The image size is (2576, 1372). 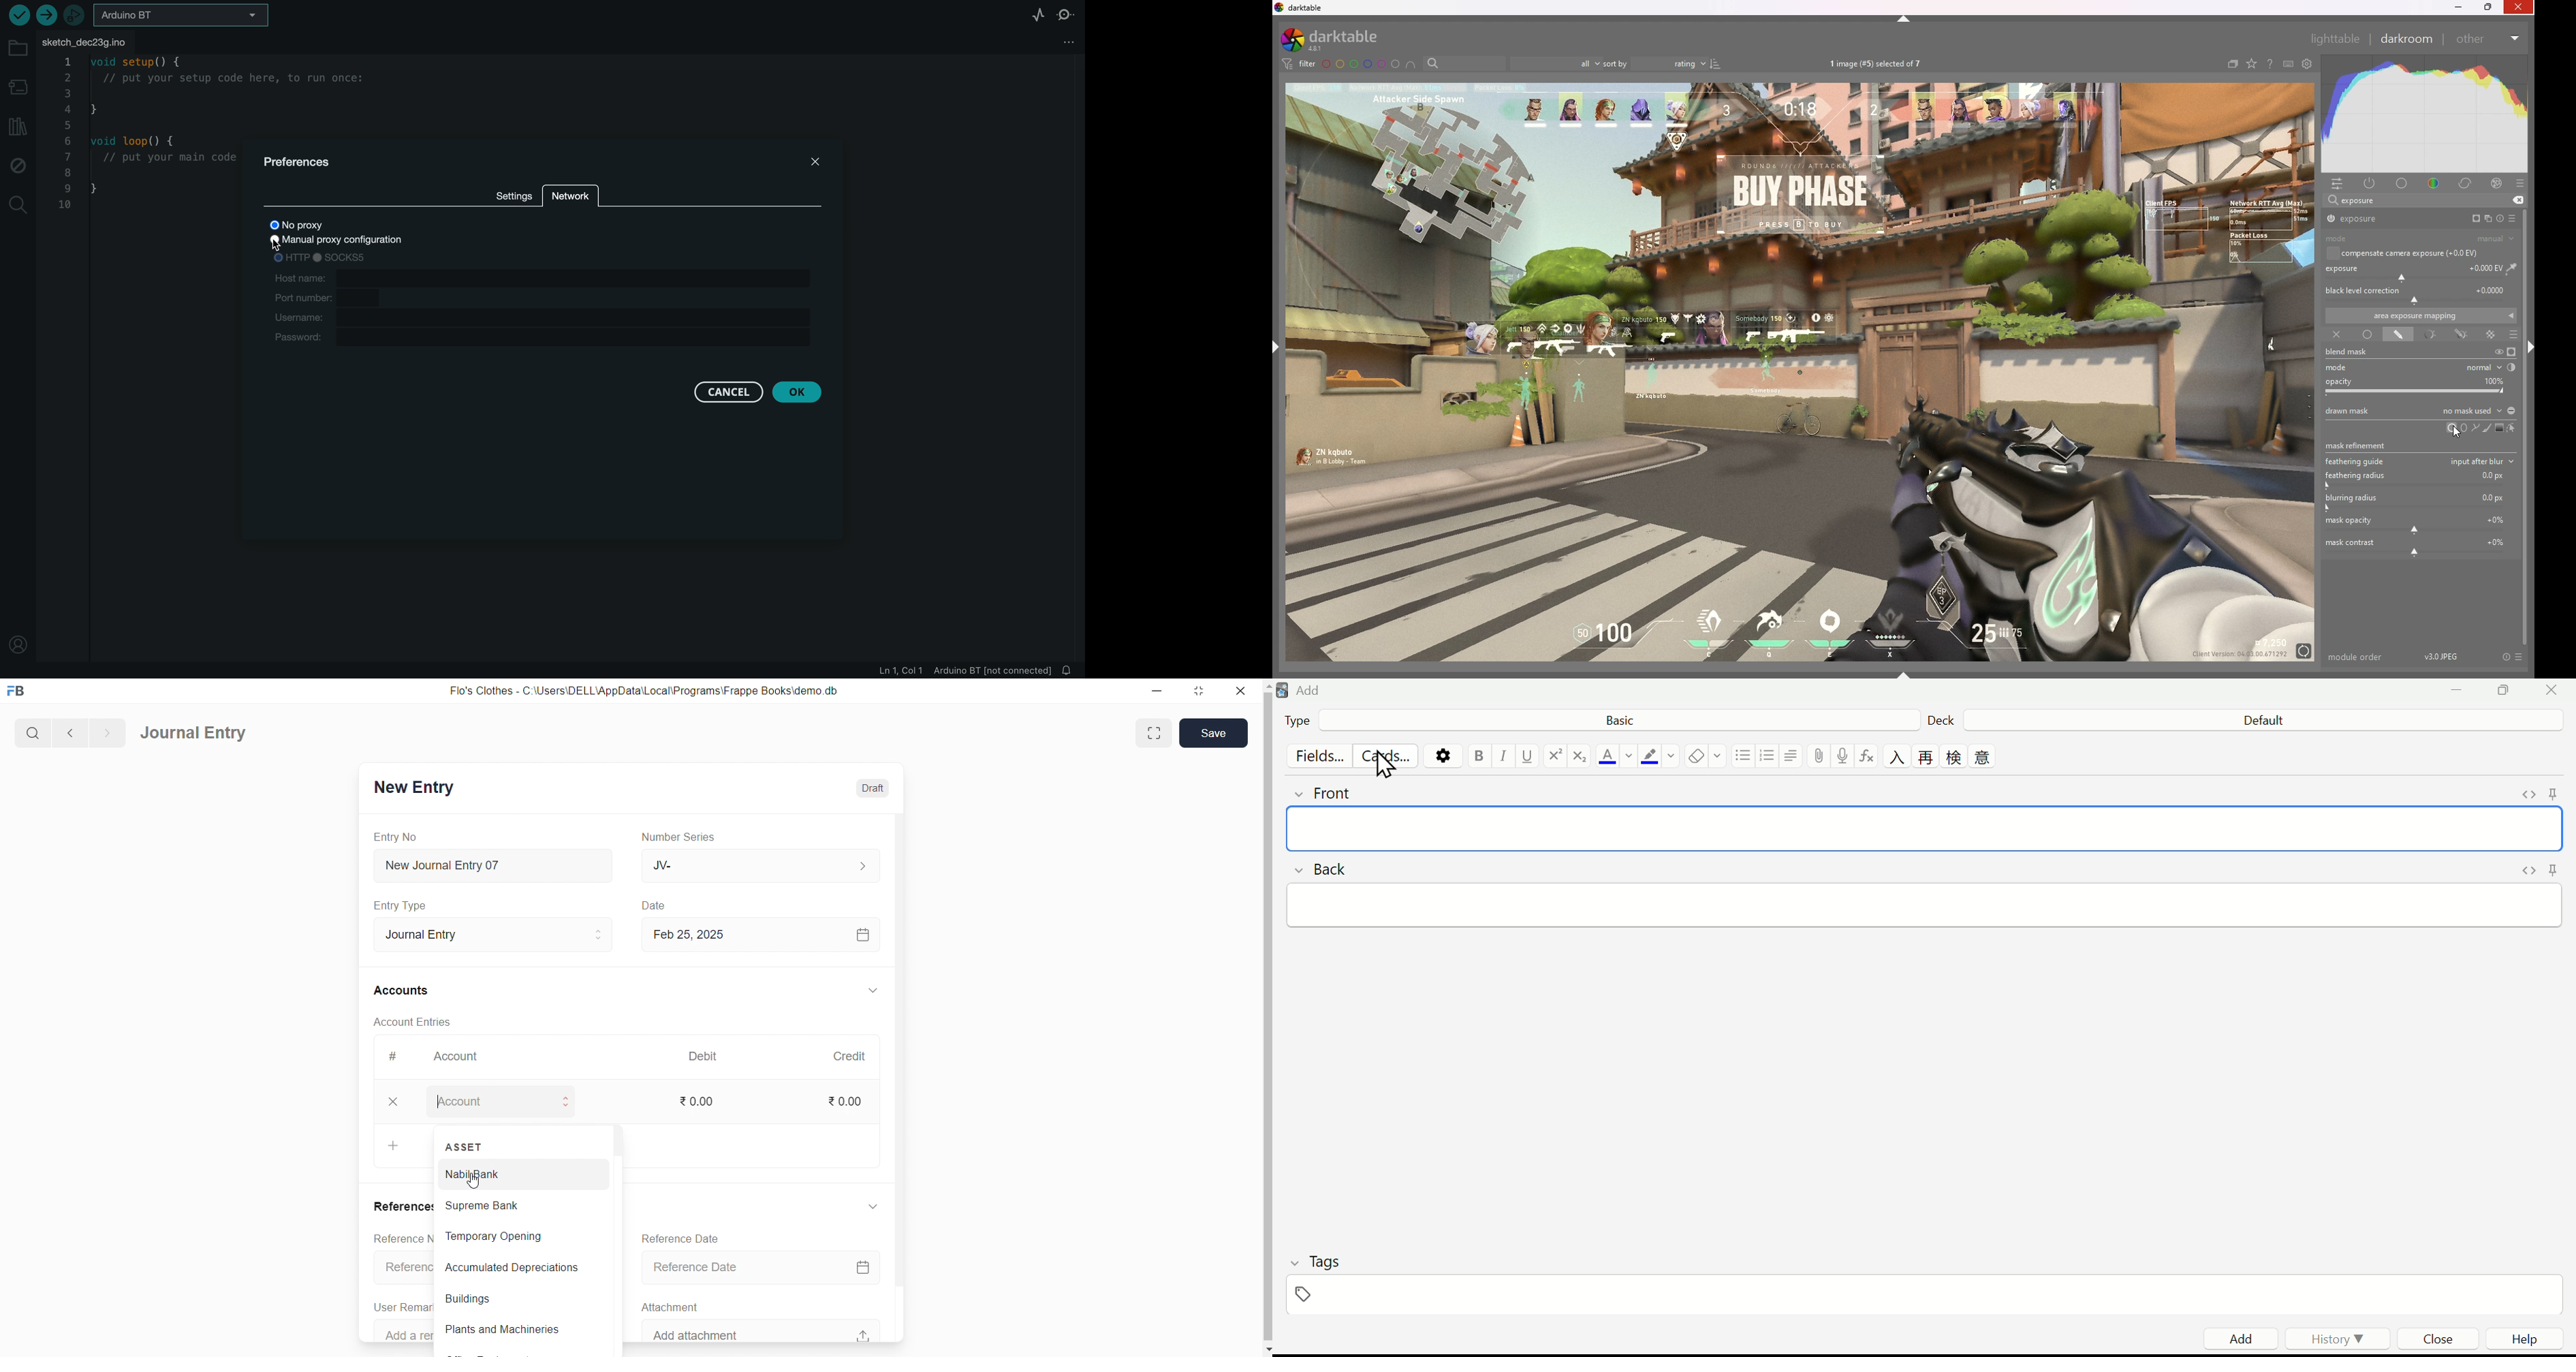 I want to click on Basic, so click(x=1627, y=723).